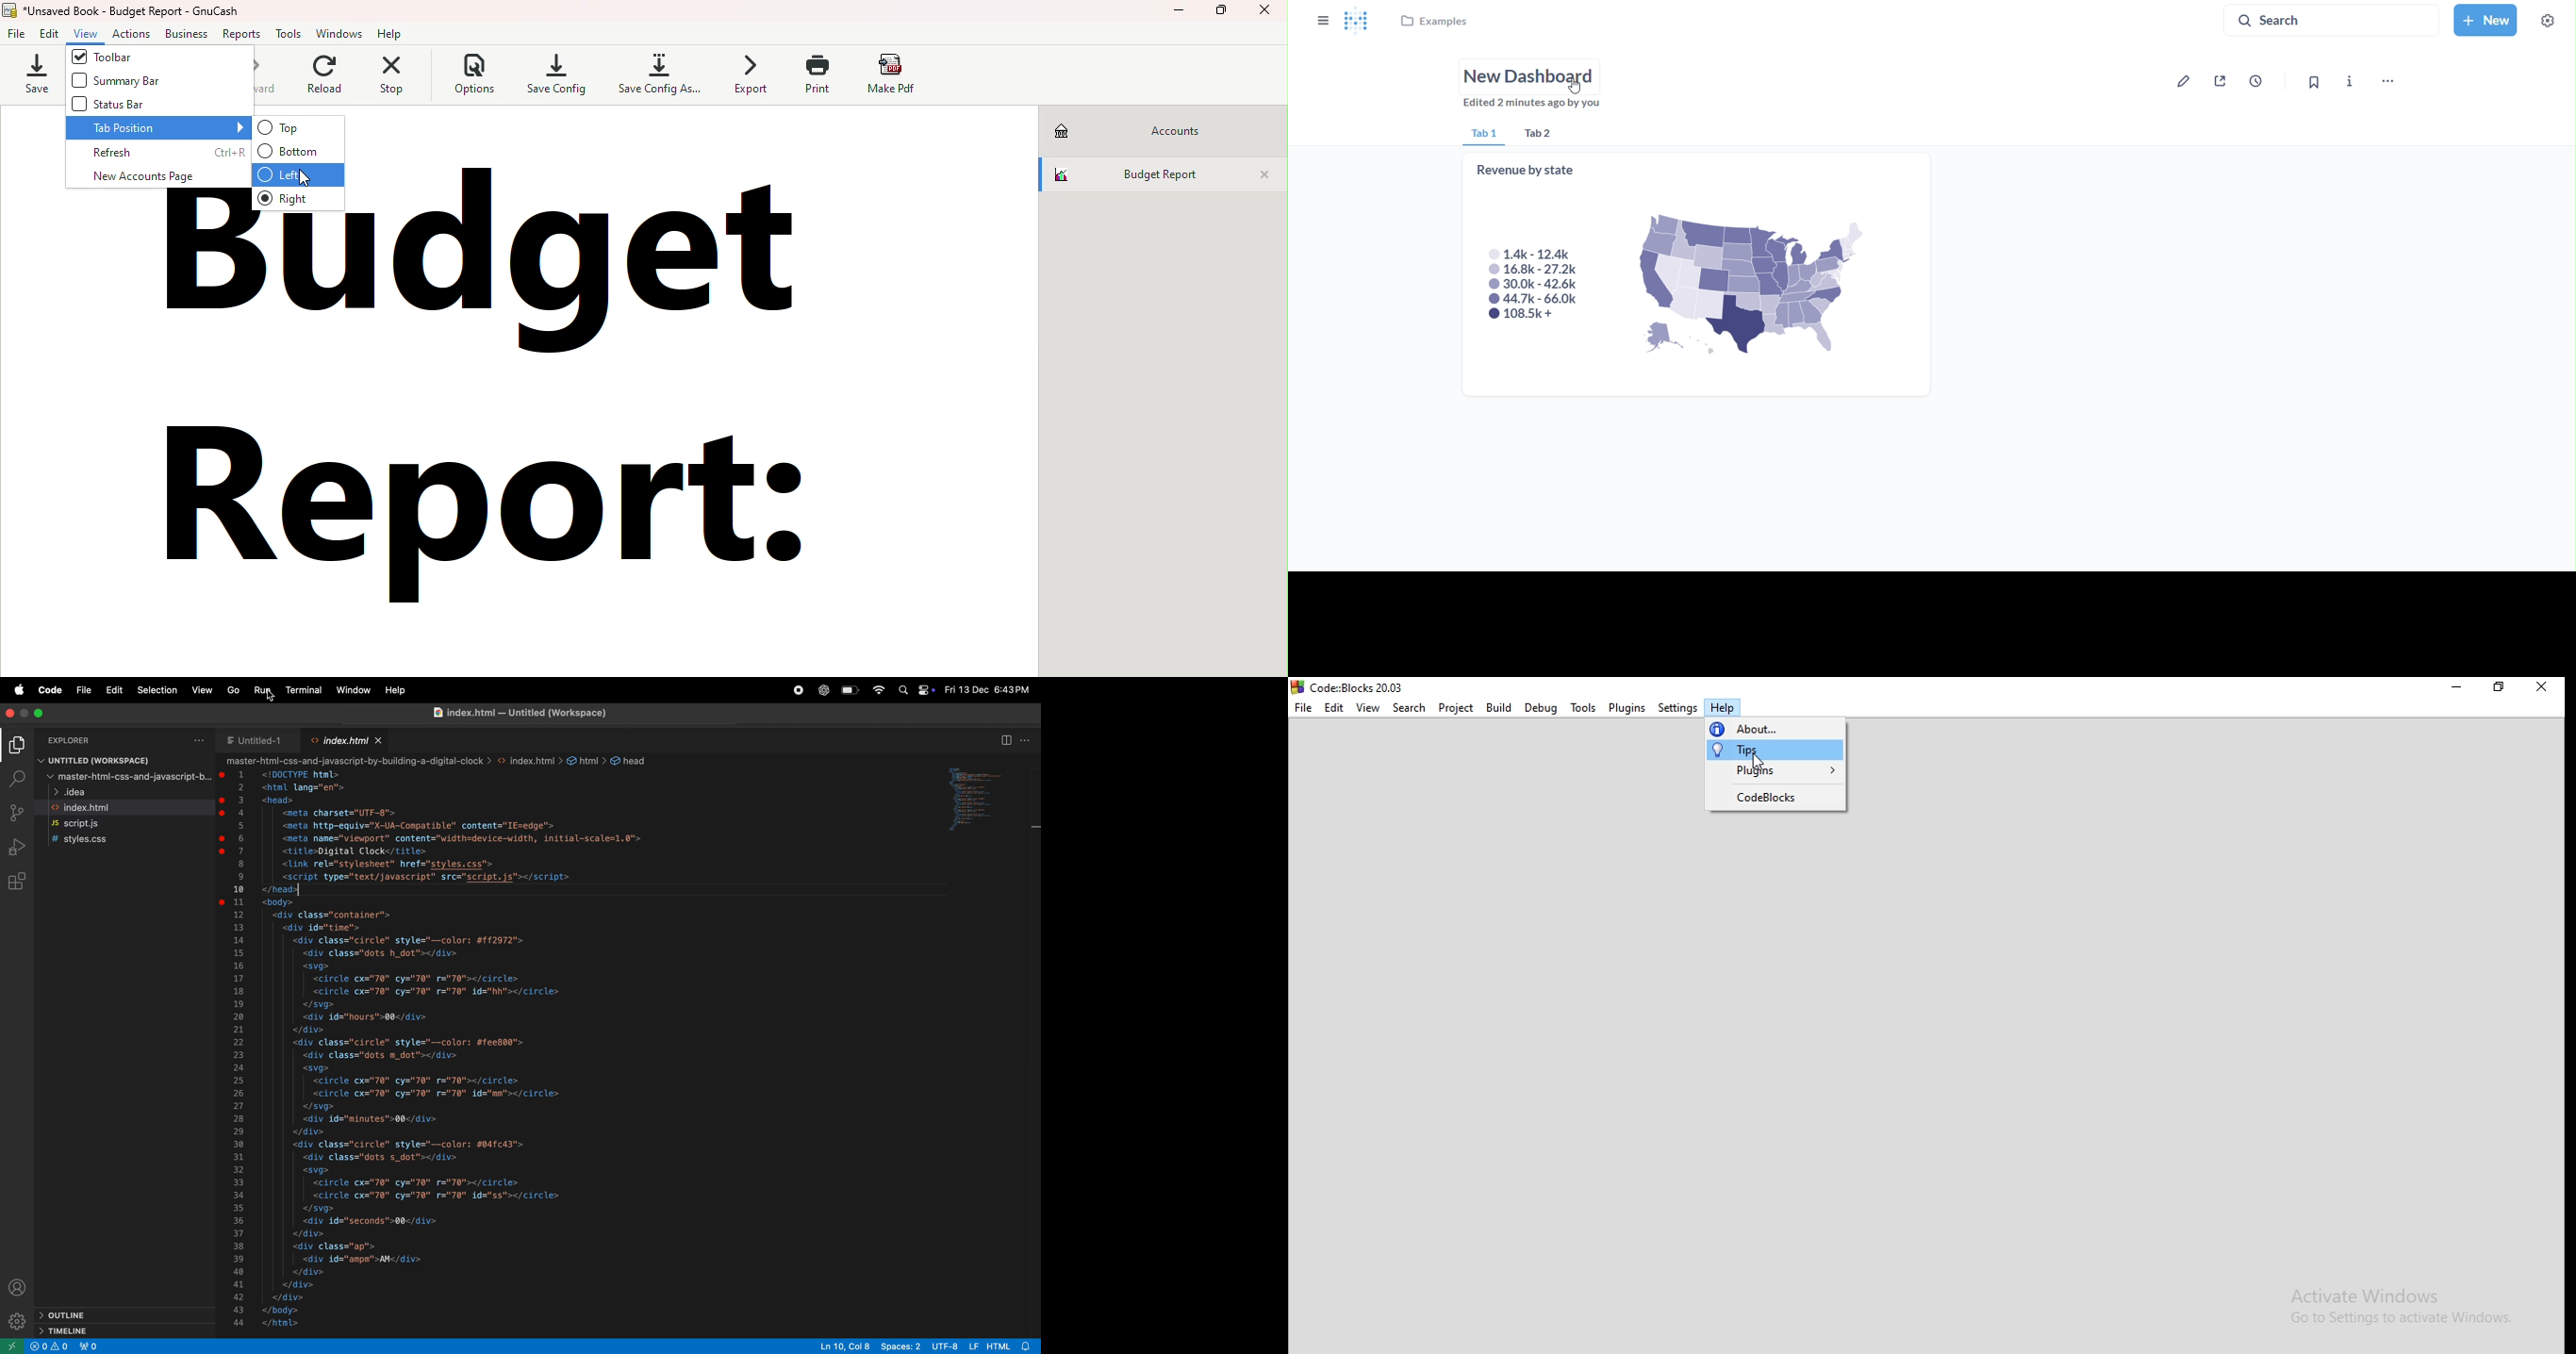  What do you see at coordinates (152, 104) in the screenshot?
I see `Status bar` at bounding box center [152, 104].